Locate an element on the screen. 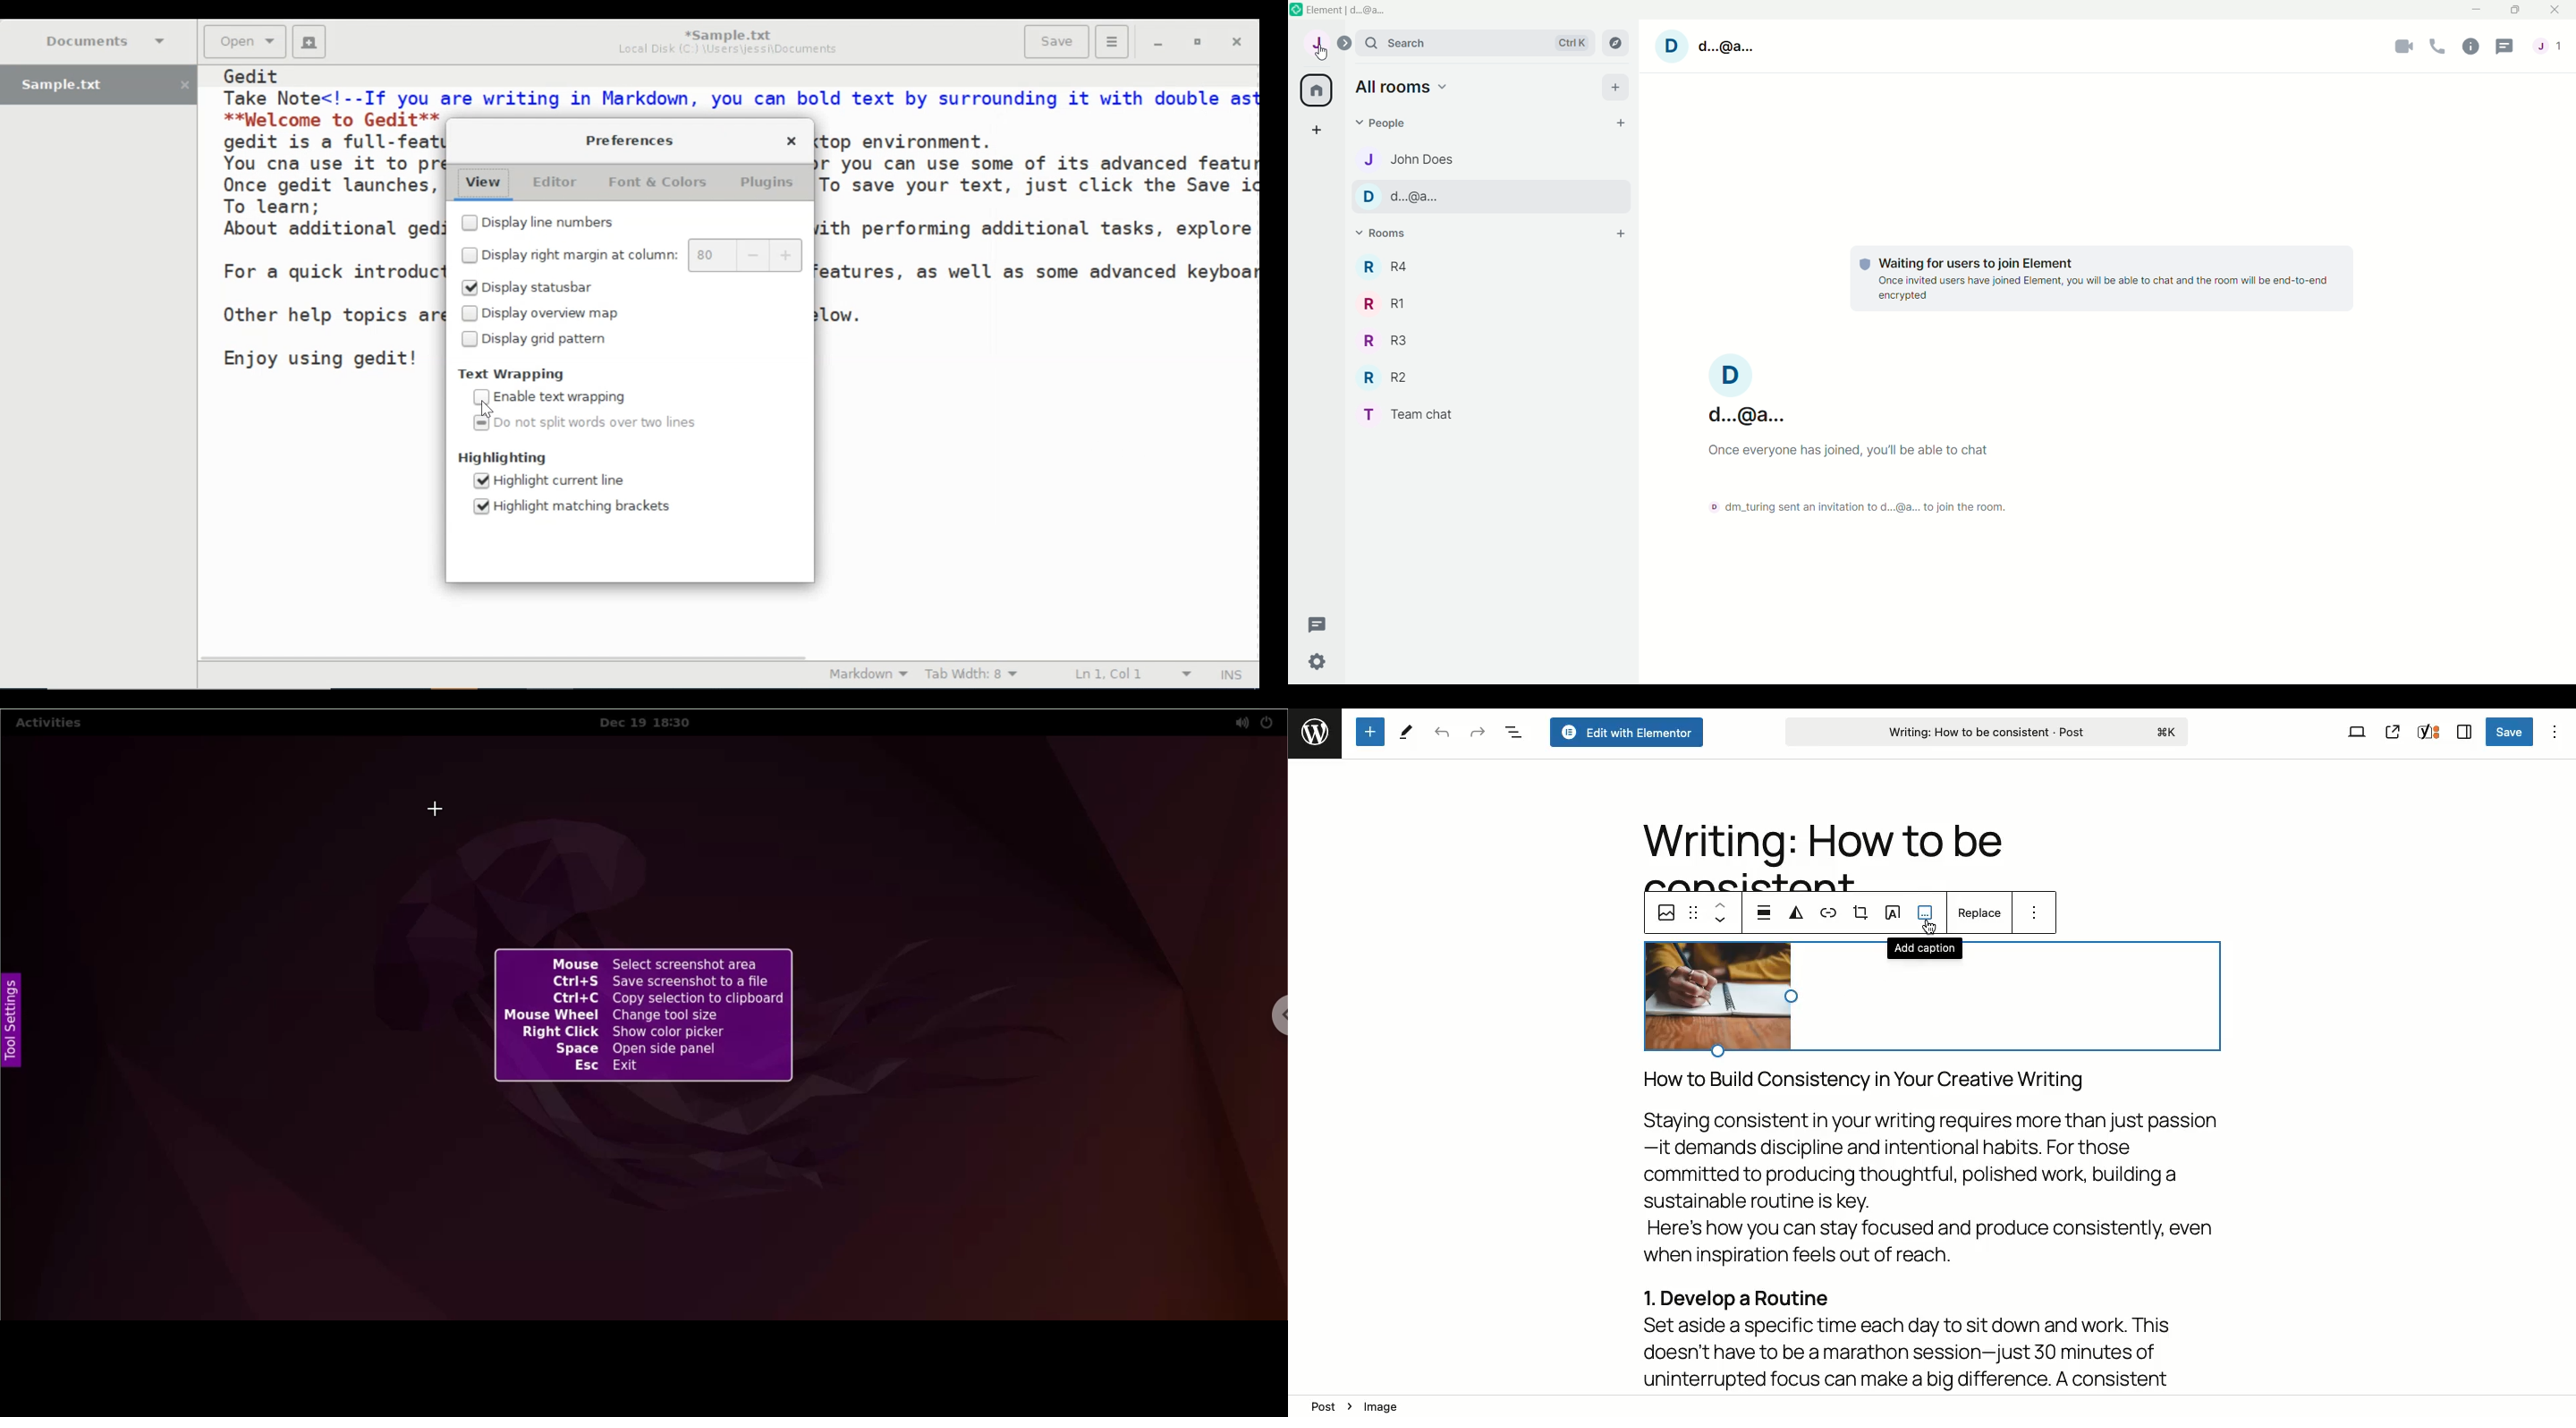  Contact name is located at coordinates (1424, 158).